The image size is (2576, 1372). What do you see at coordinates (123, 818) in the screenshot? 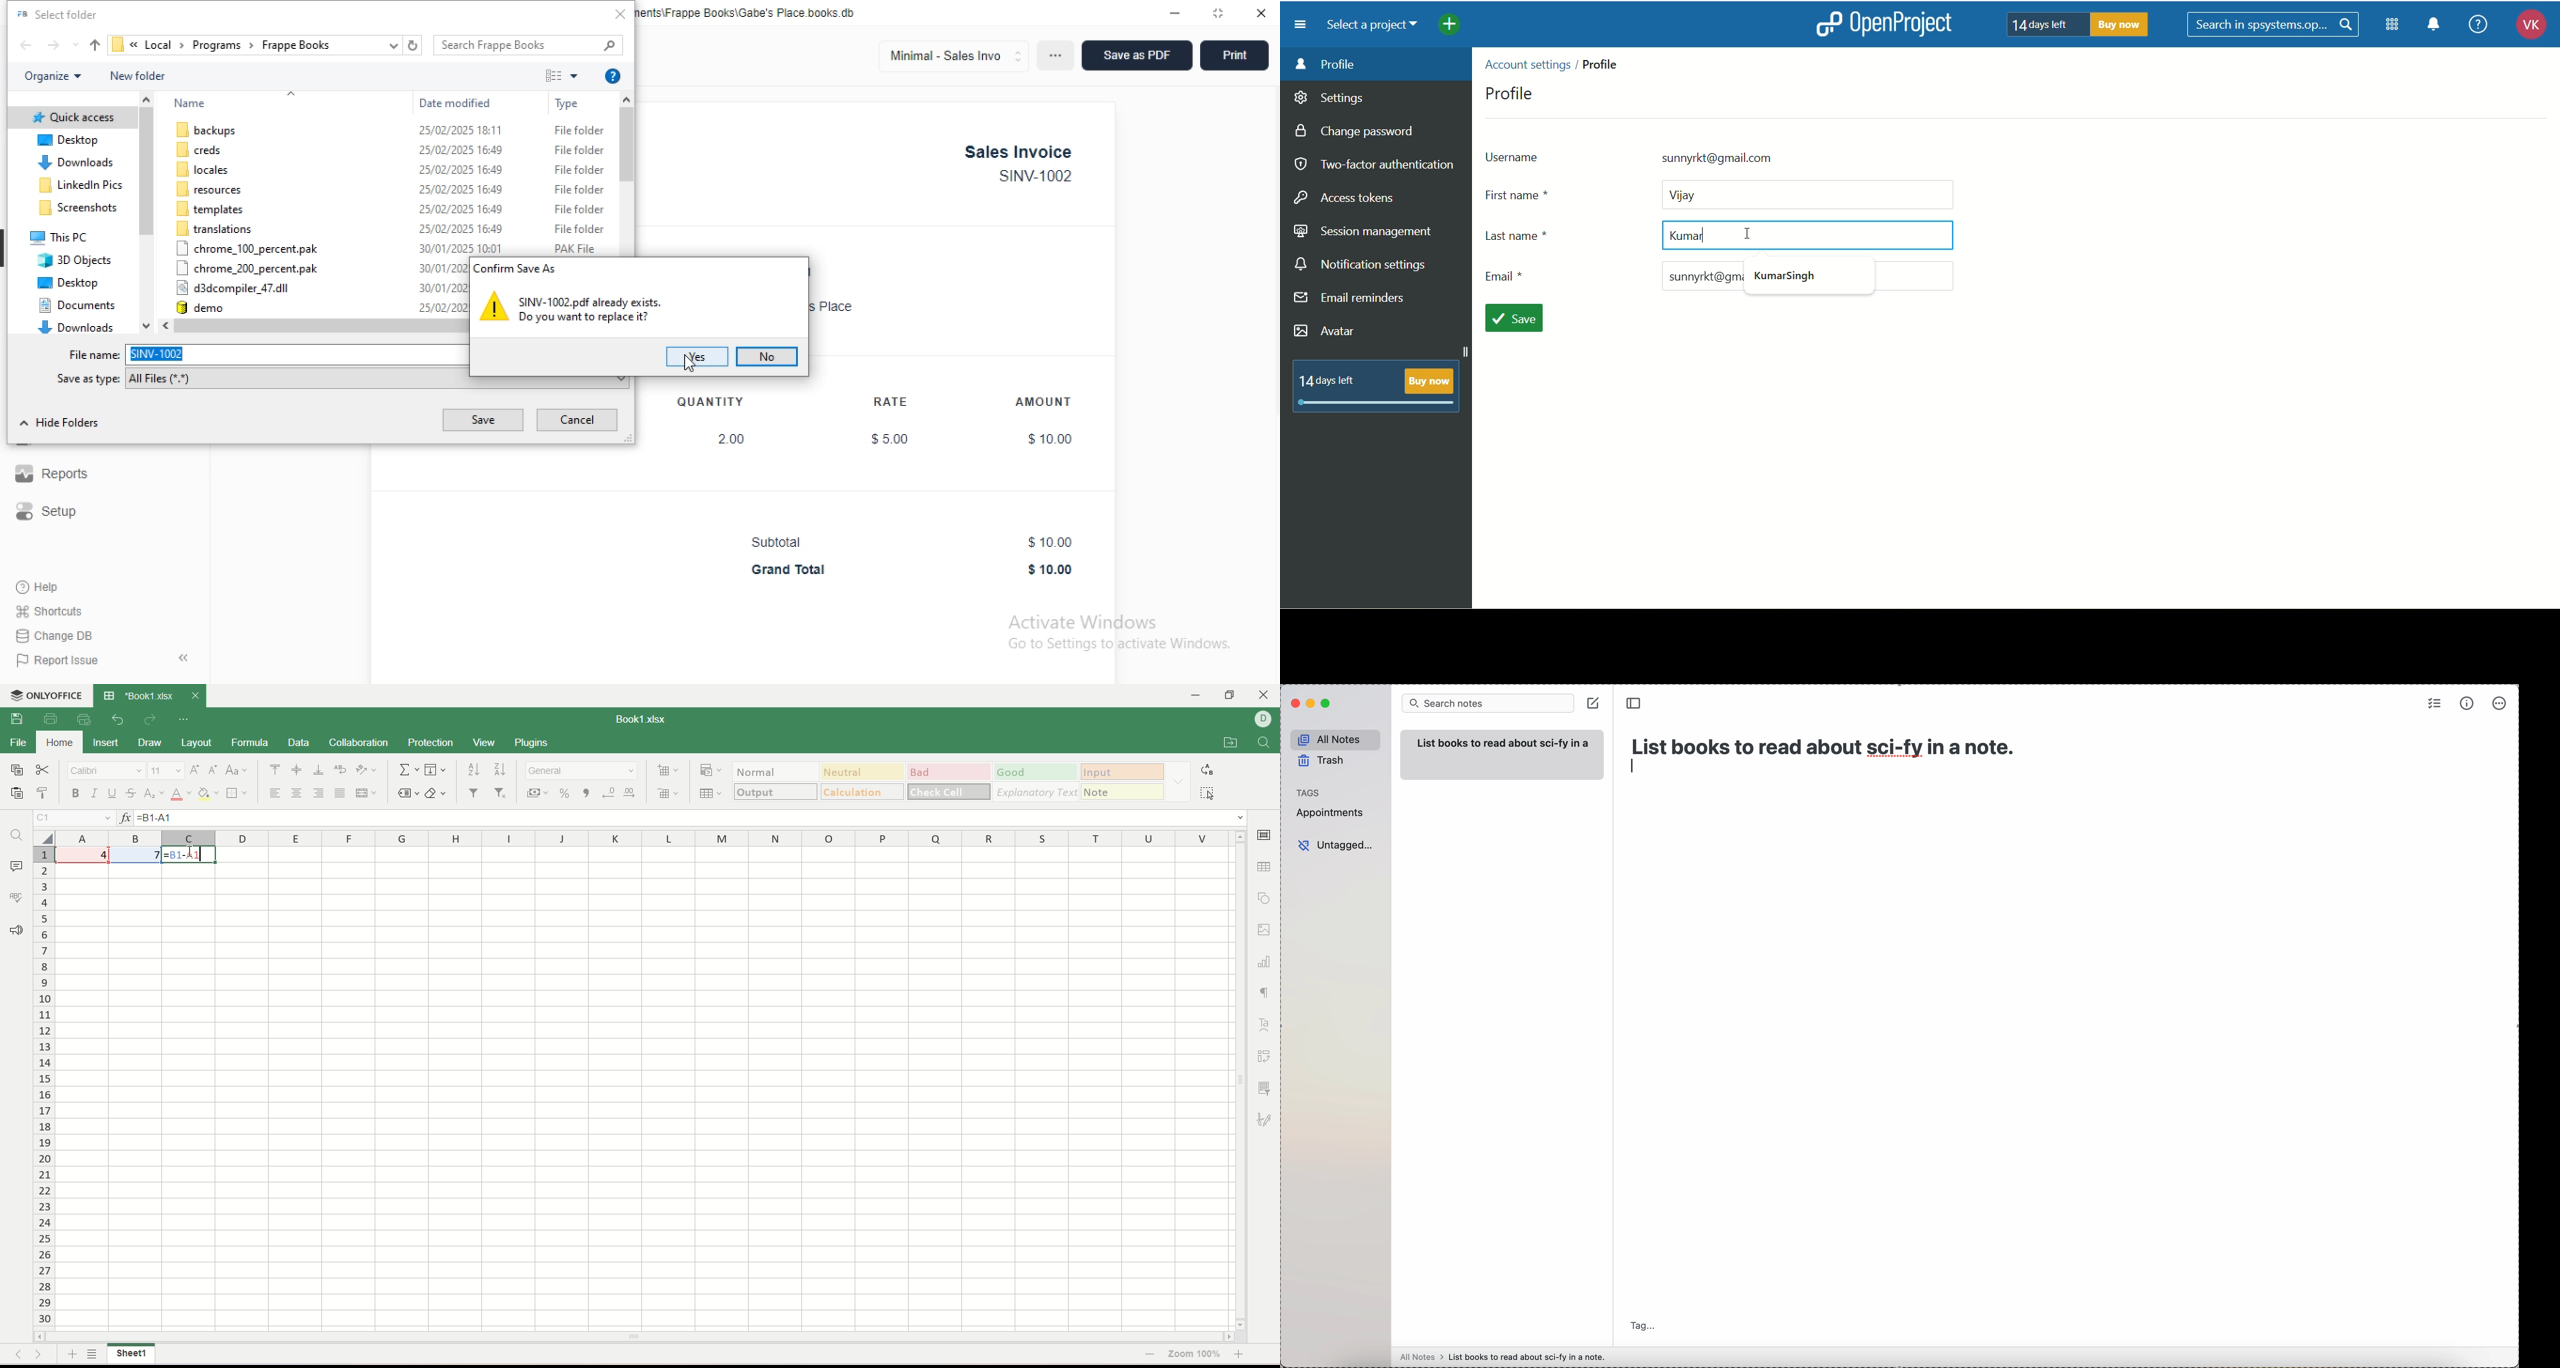
I see `insert function` at bounding box center [123, 818].